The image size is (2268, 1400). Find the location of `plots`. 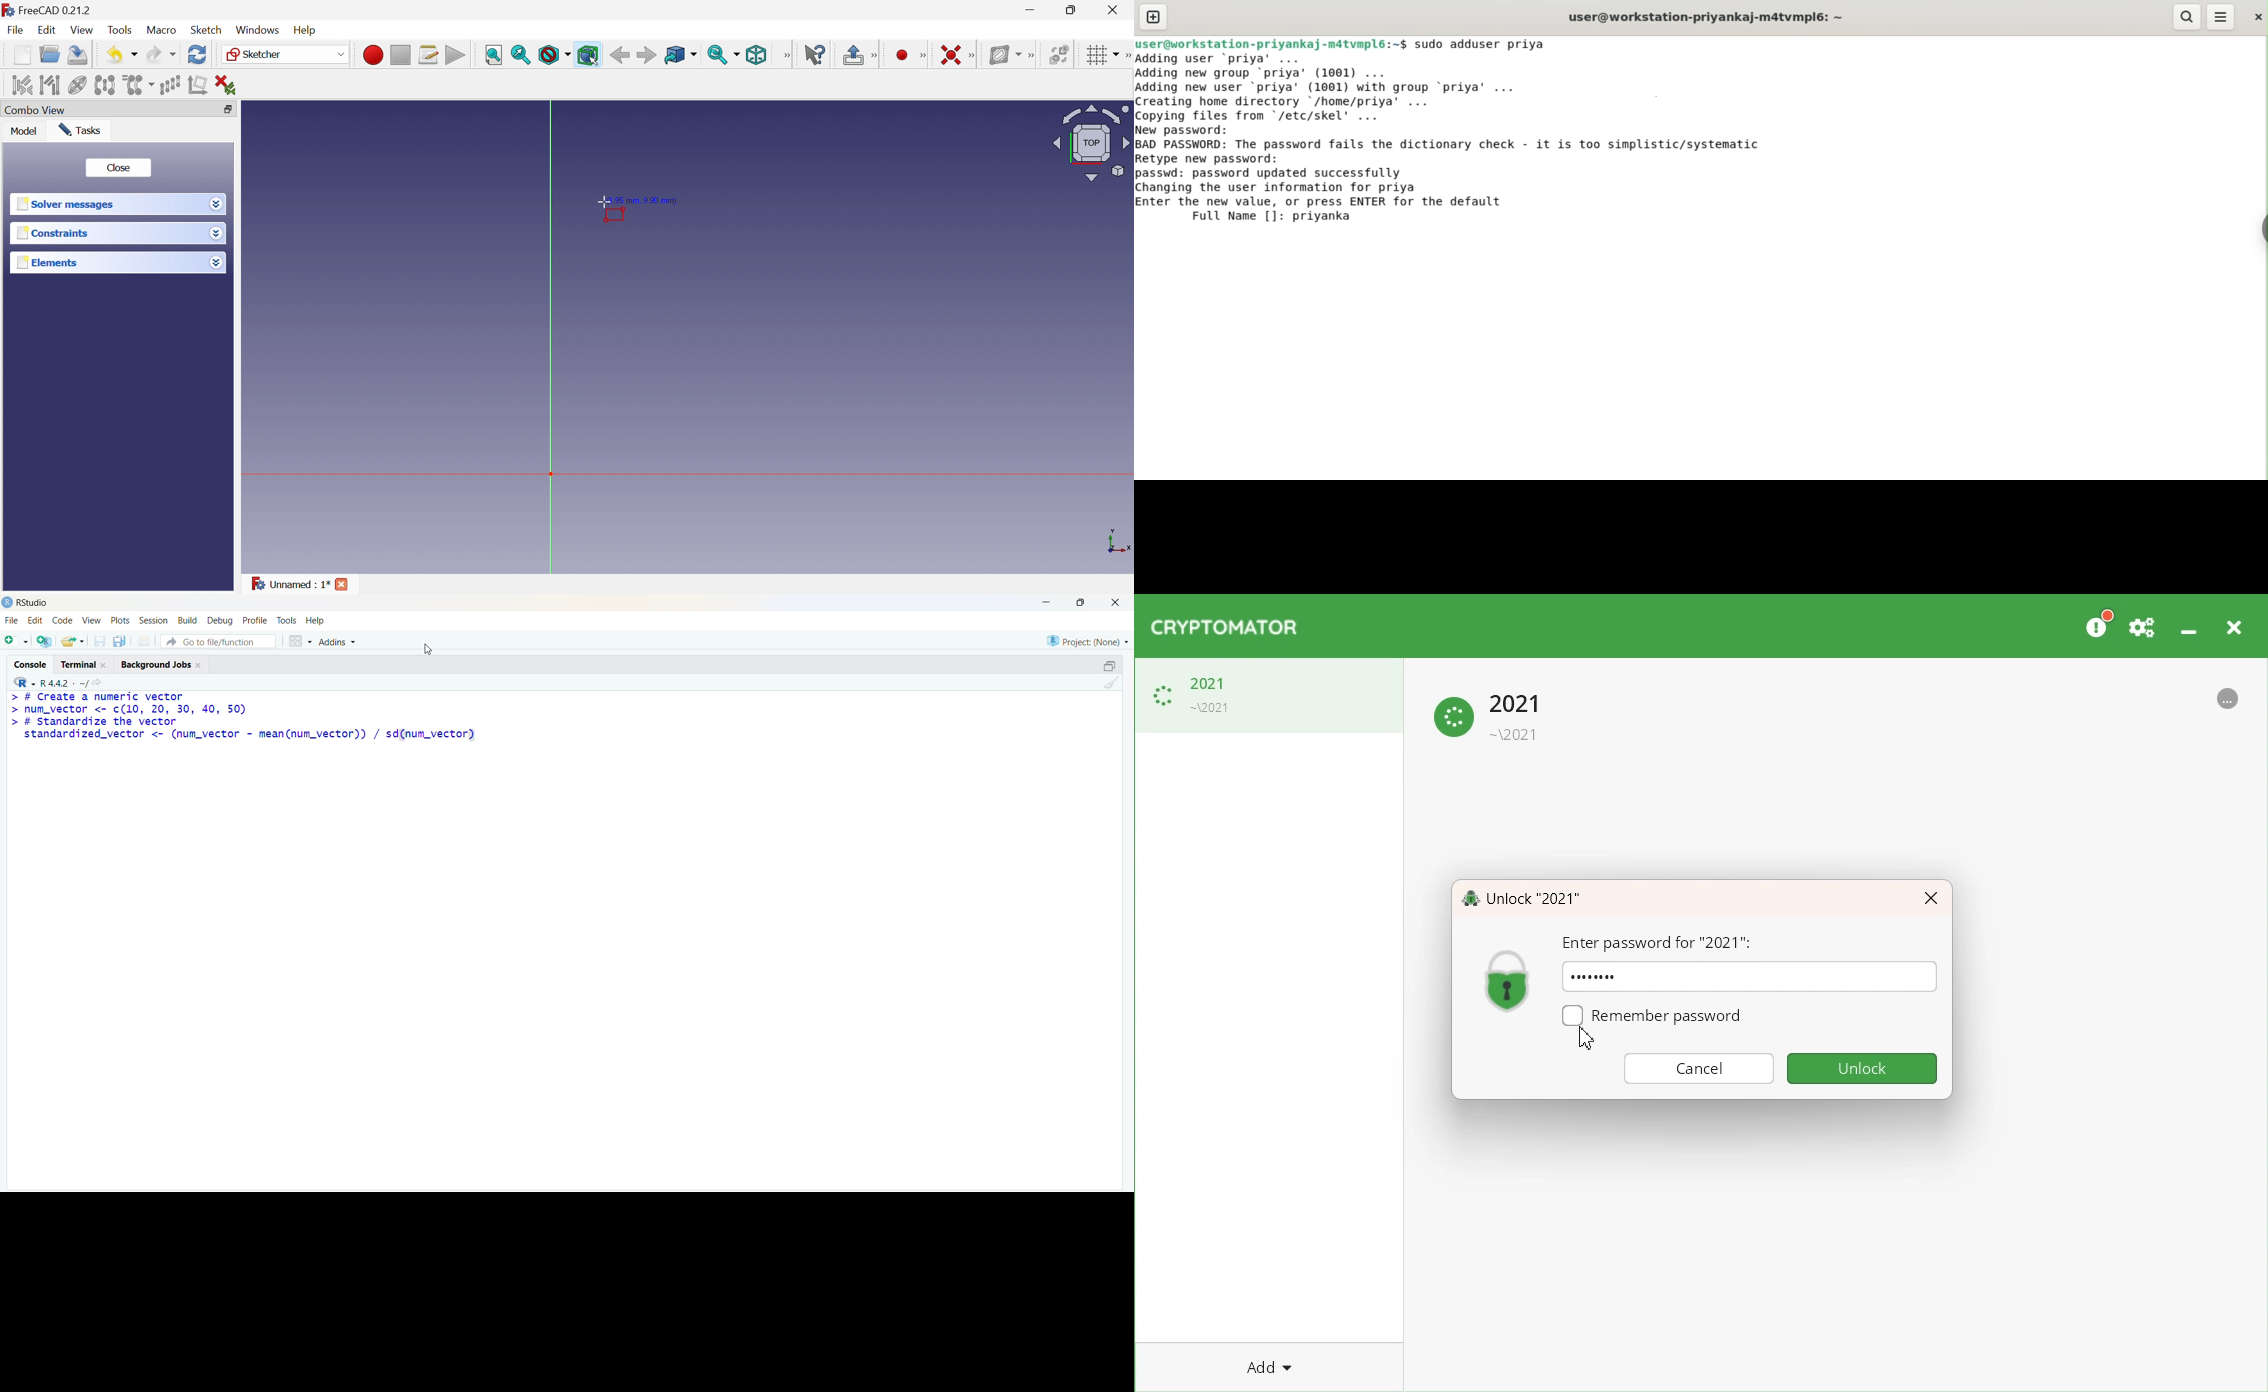

plots is located at coordinates (119, 620).